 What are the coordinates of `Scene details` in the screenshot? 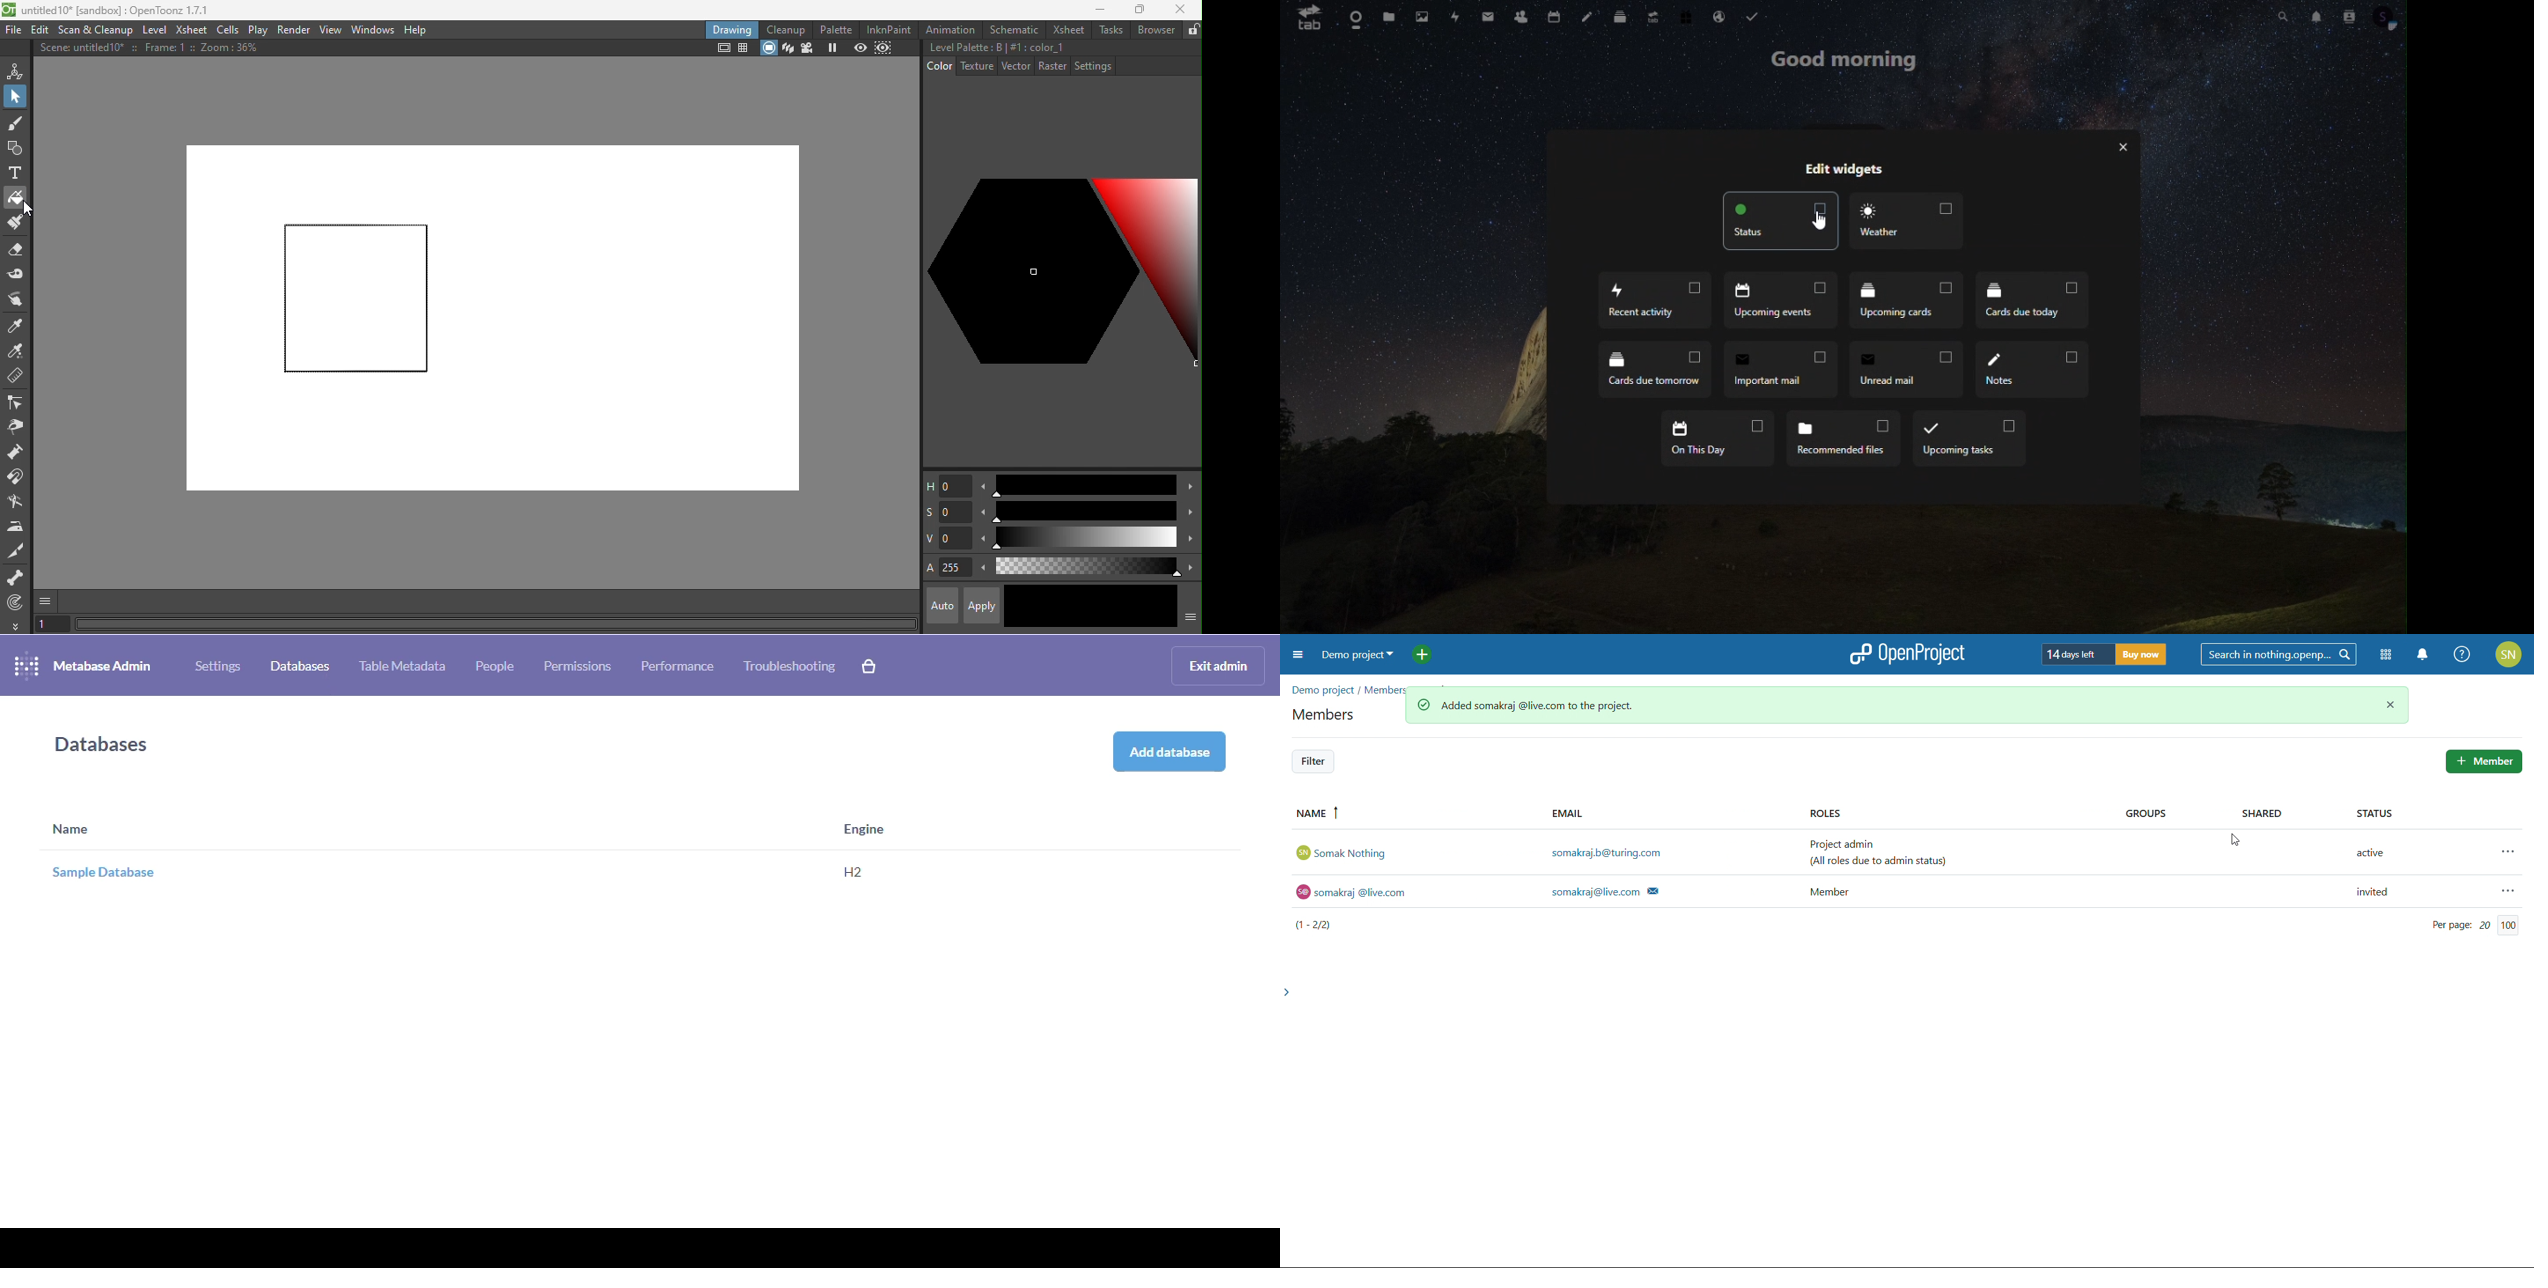 It's located at (156, 50).